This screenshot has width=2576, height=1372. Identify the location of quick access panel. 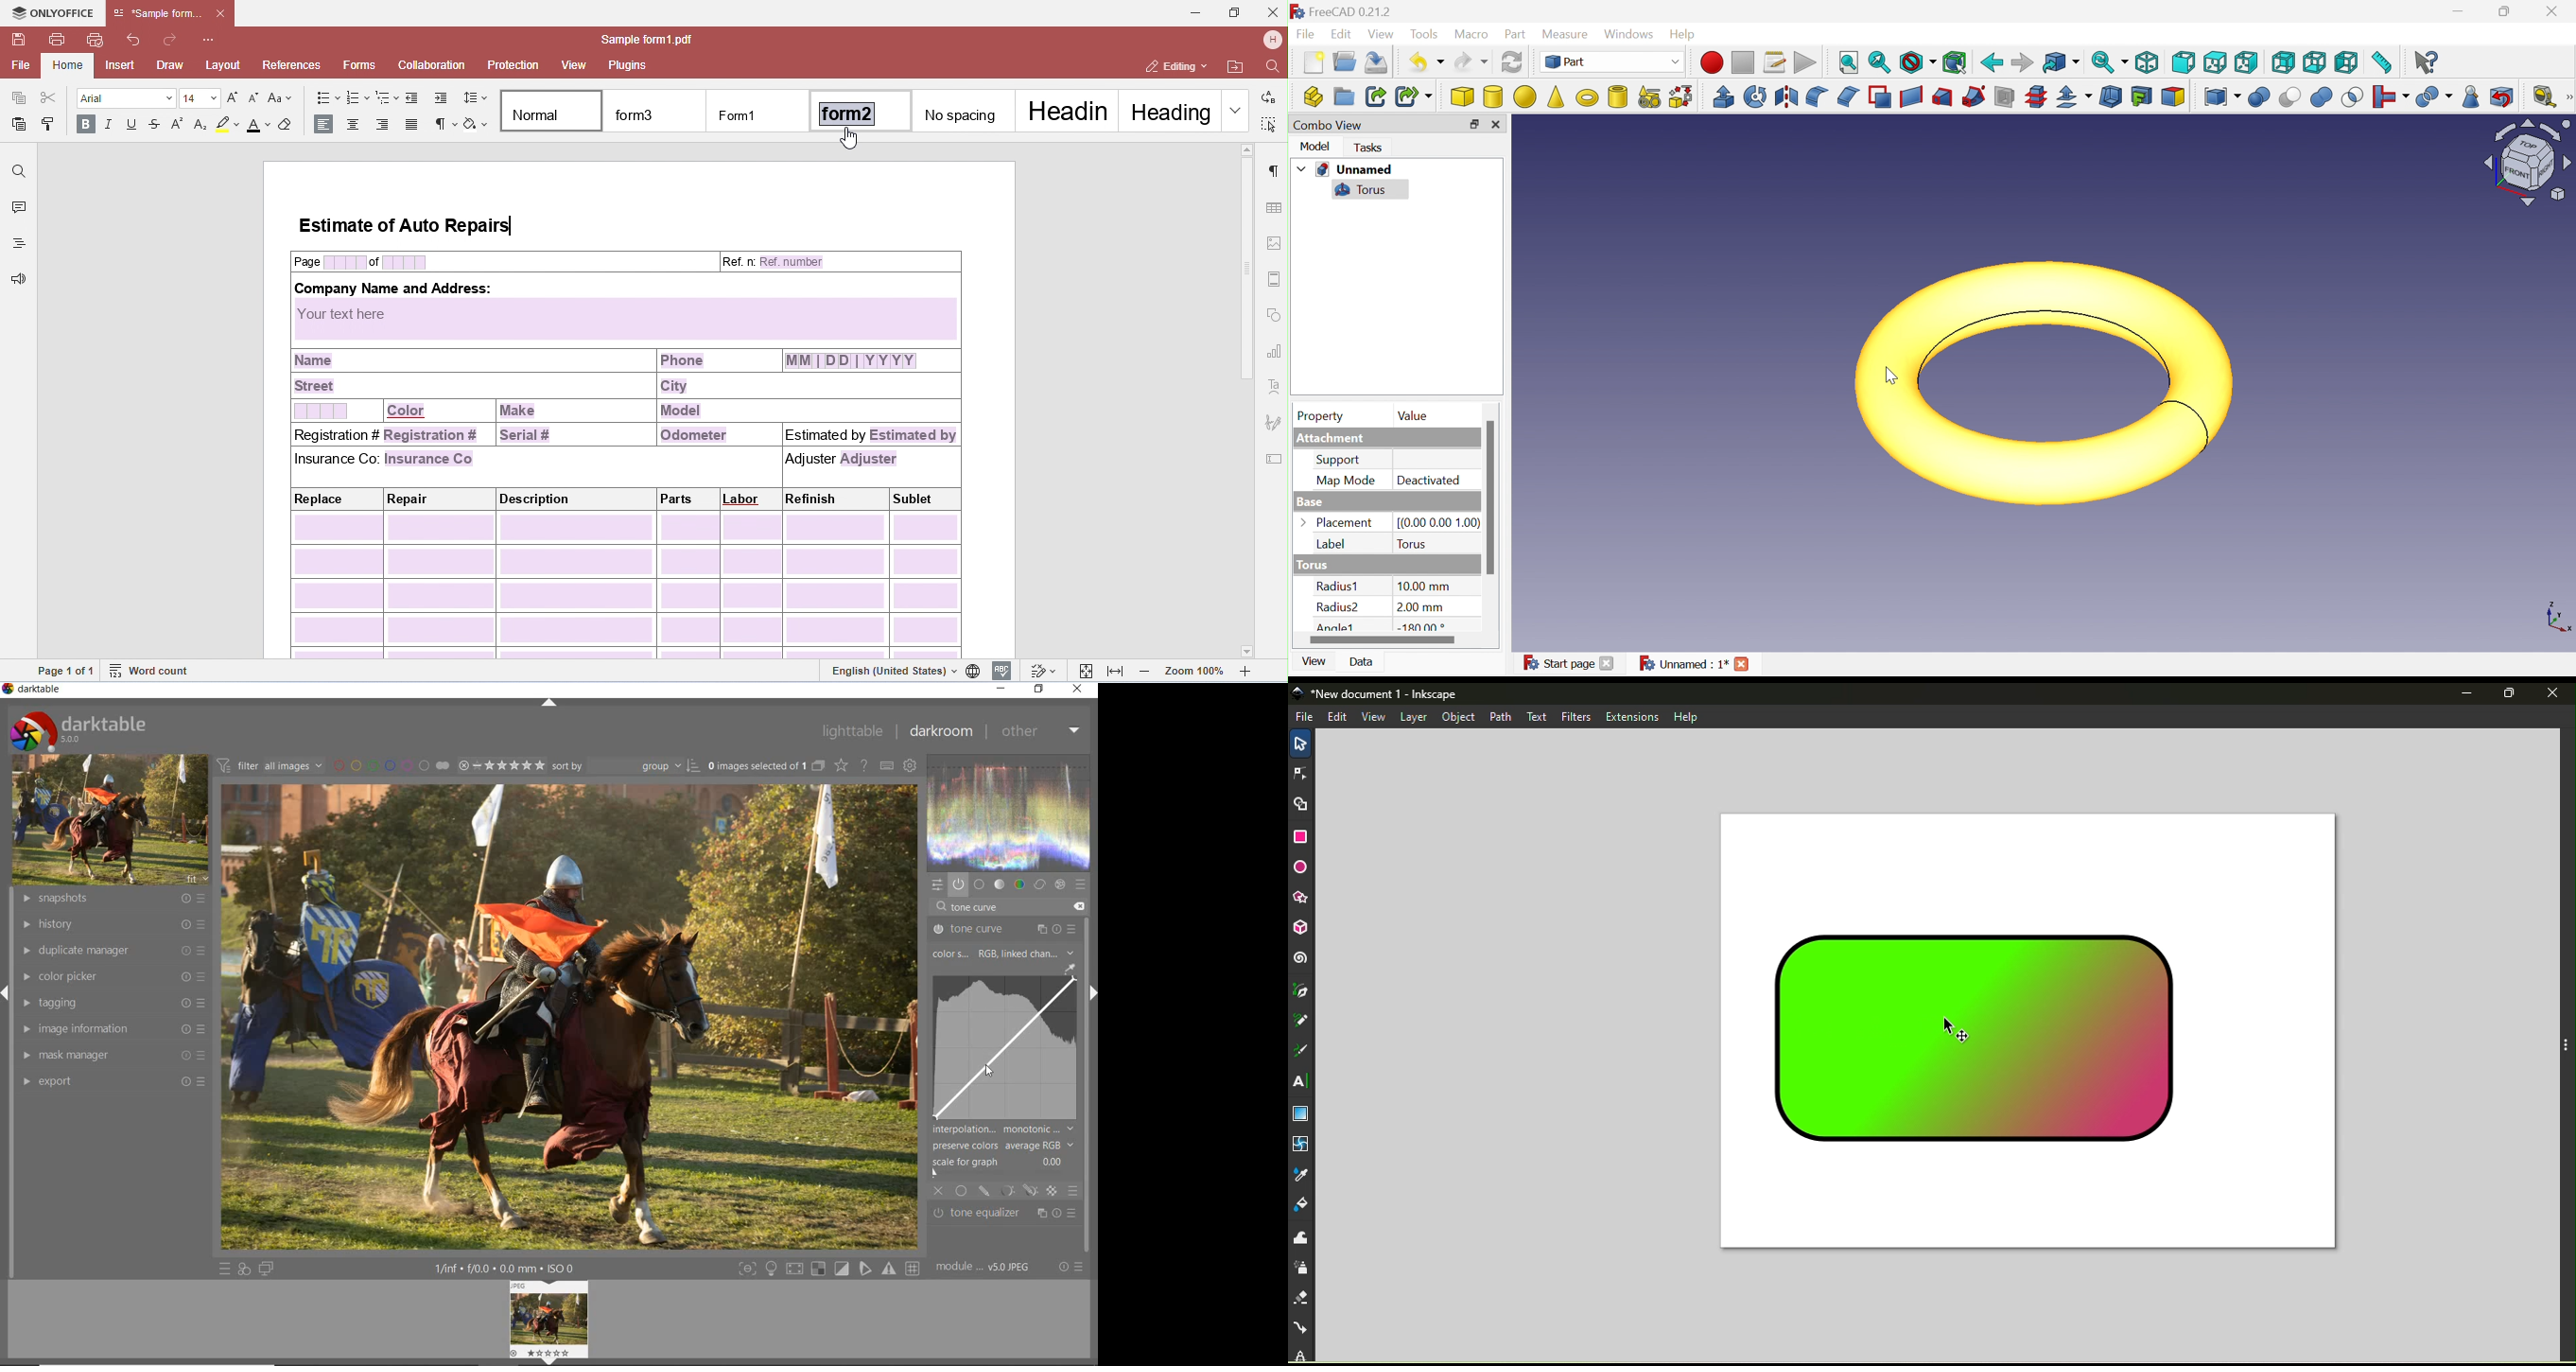
(936, 884).